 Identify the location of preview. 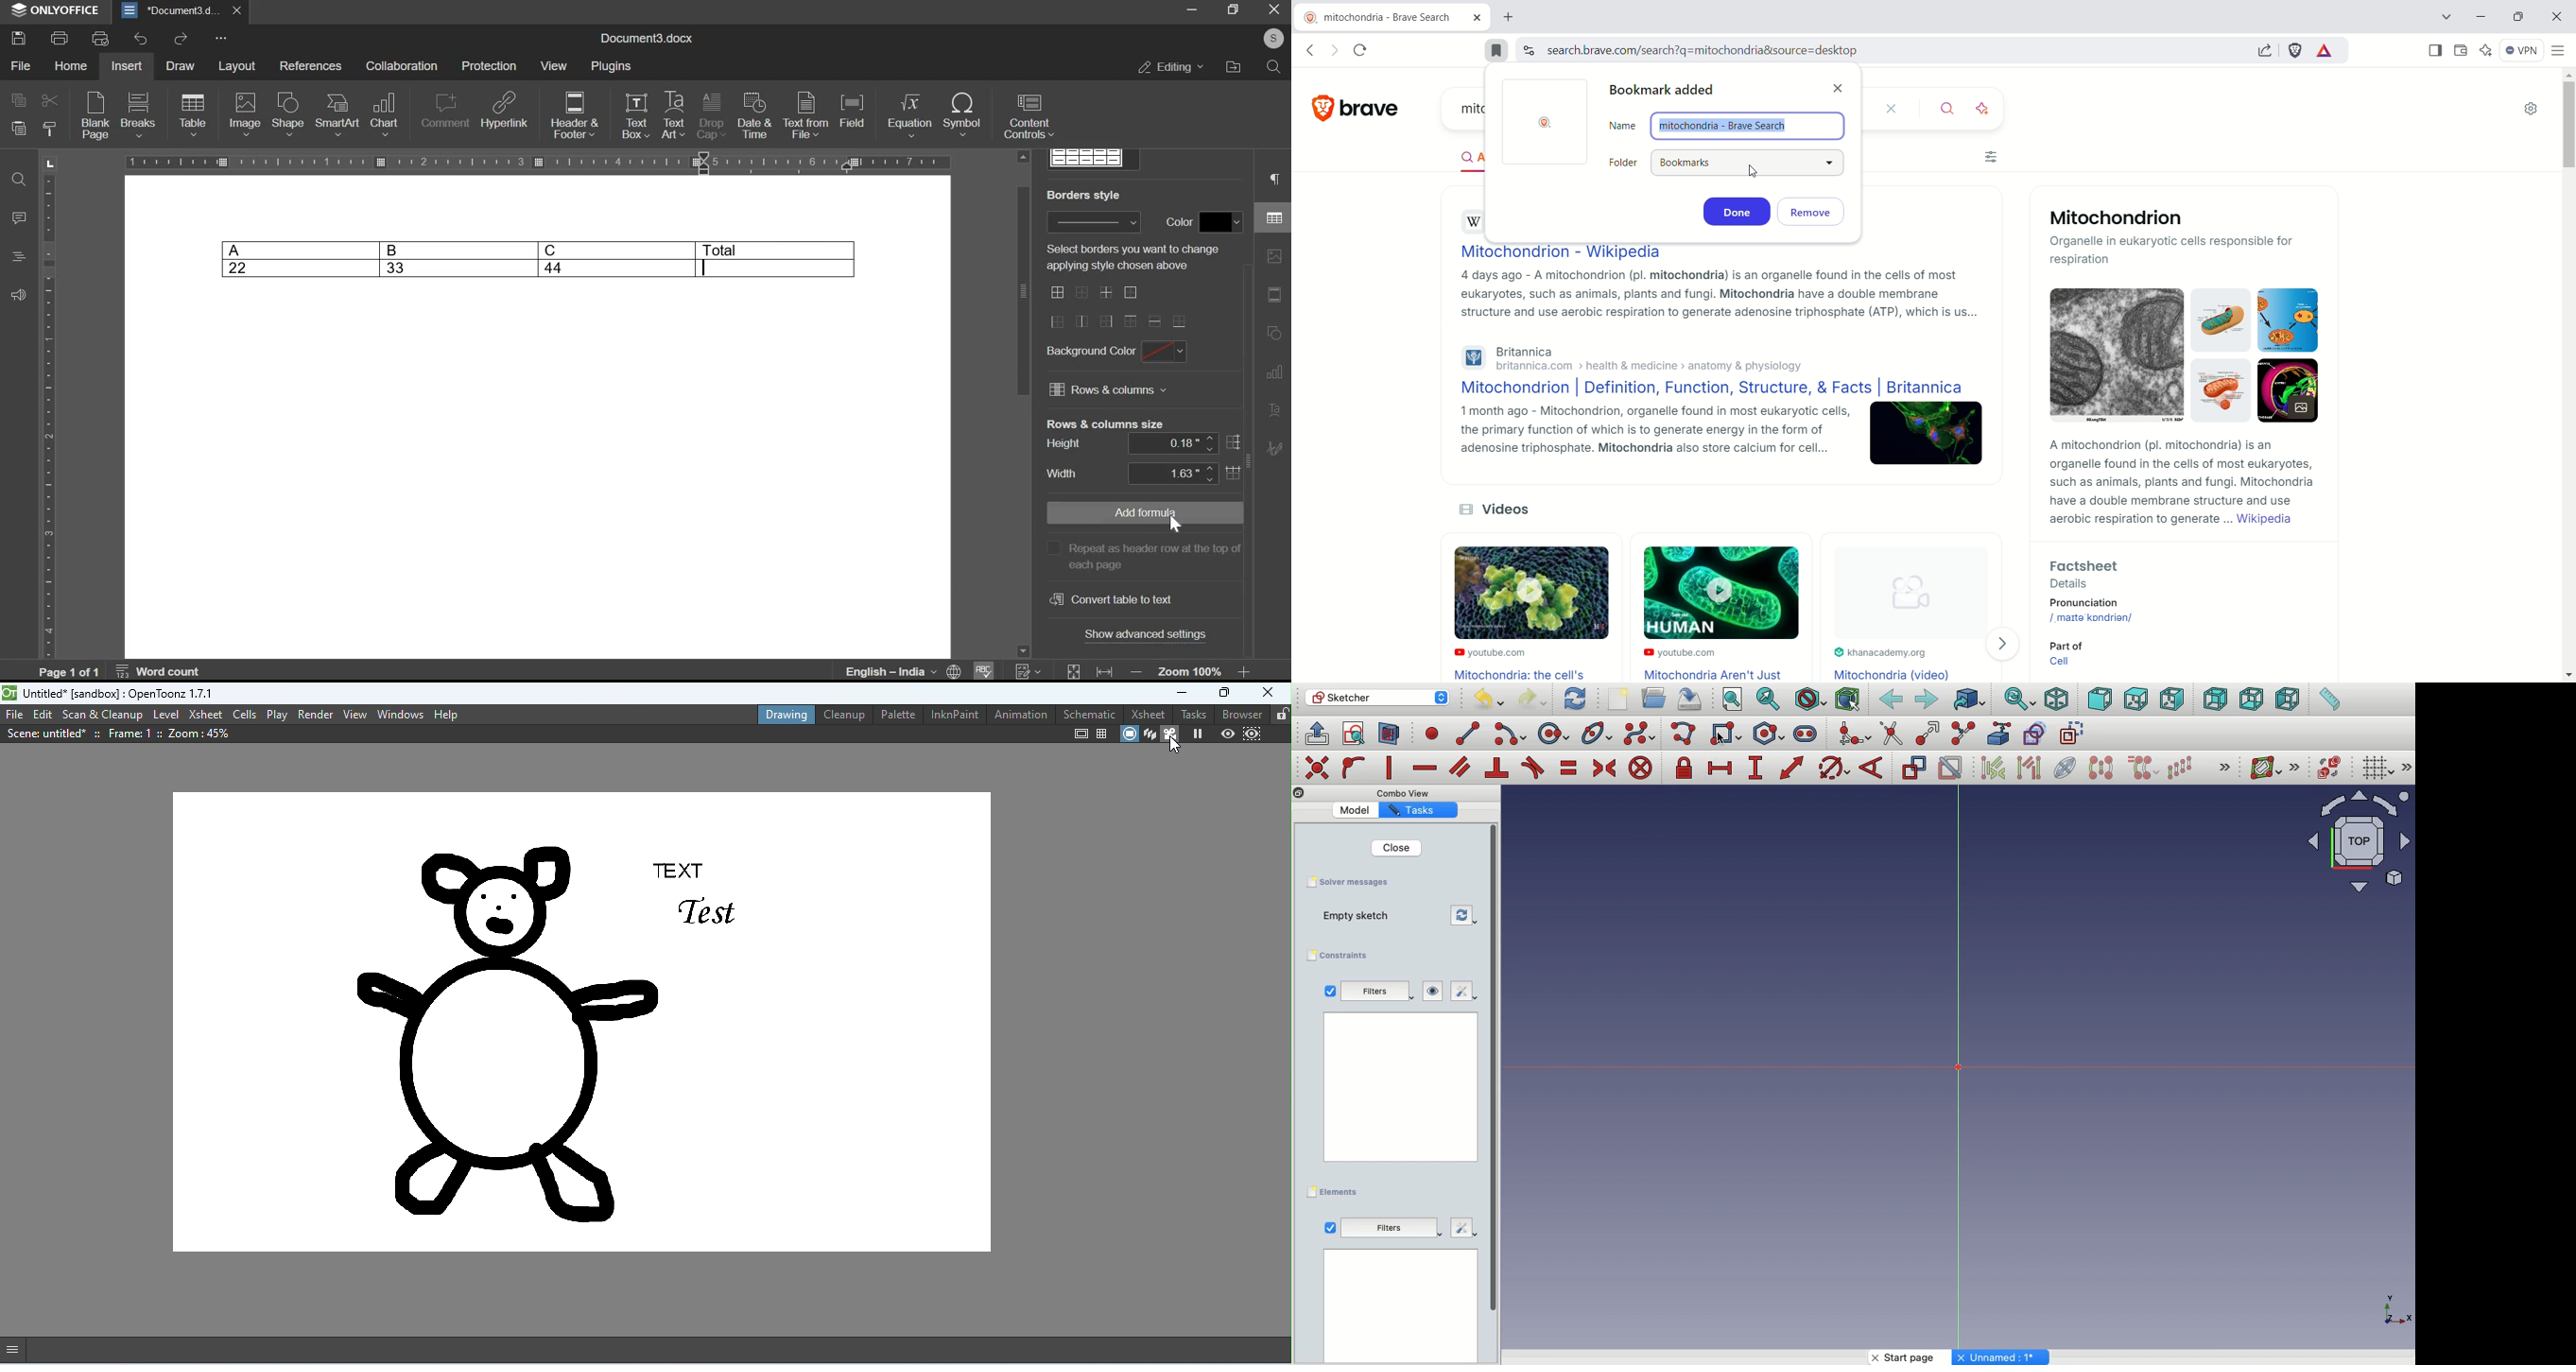
(1226, 734).